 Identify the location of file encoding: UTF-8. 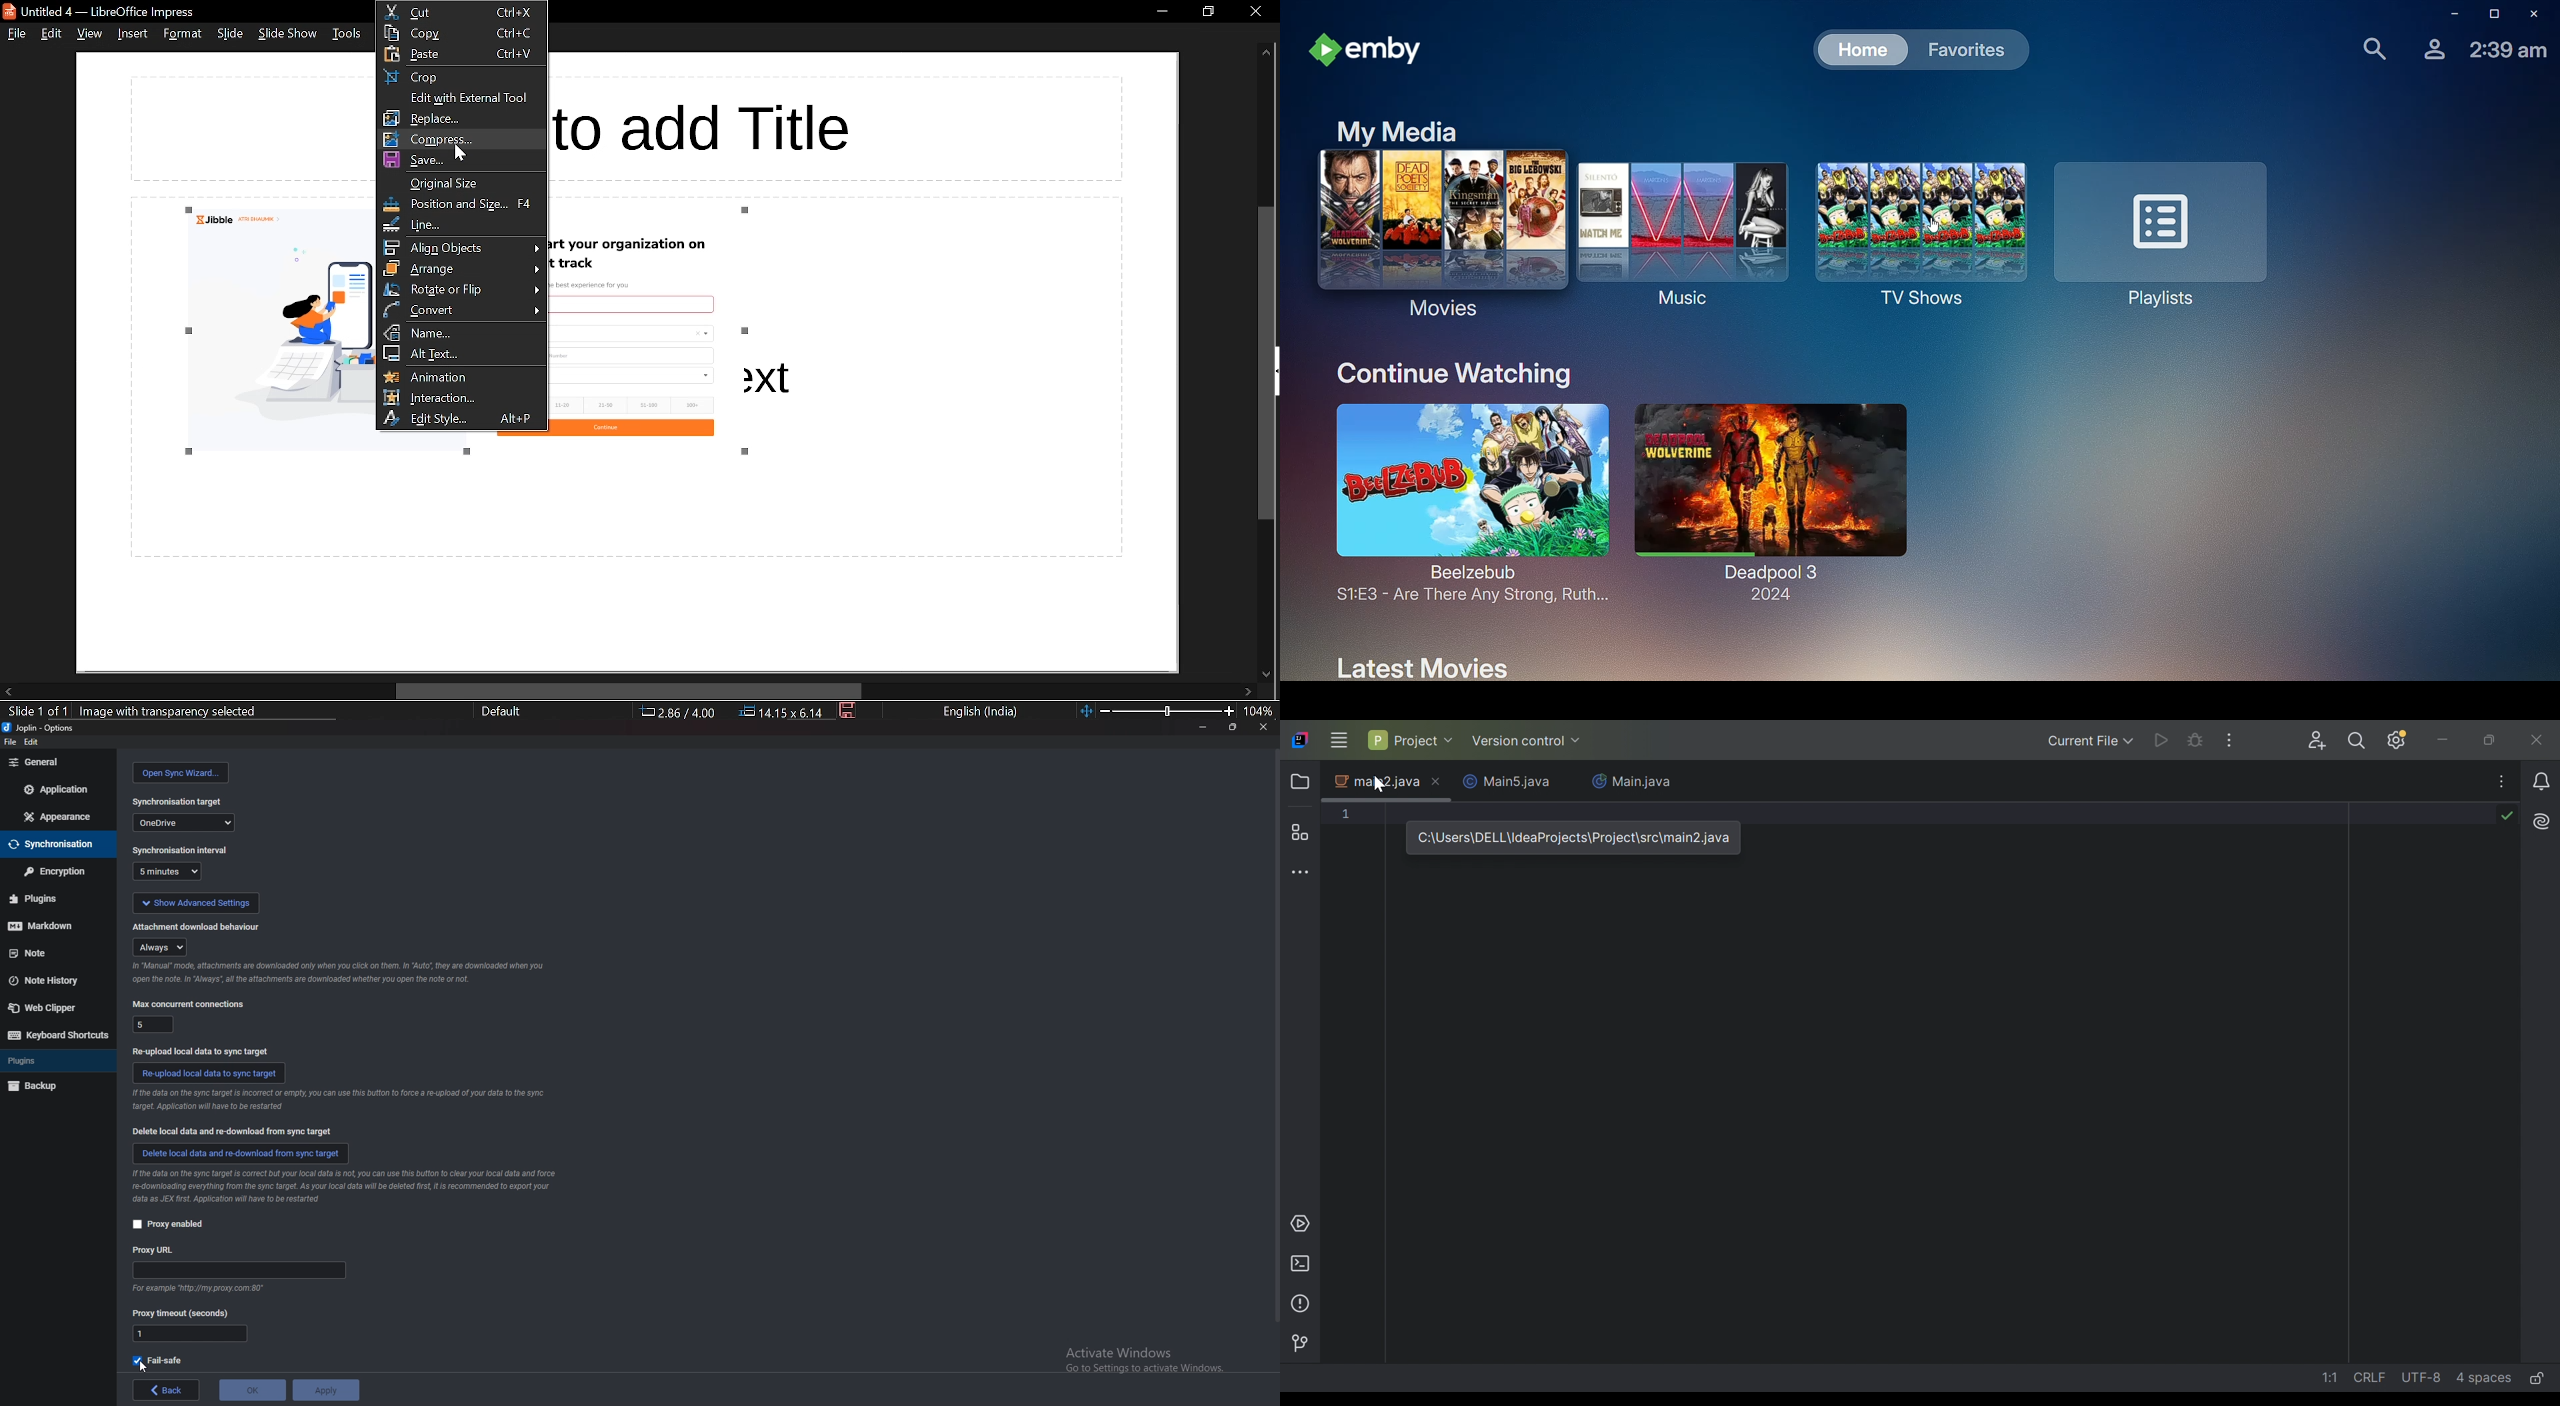
(2419, 1378).